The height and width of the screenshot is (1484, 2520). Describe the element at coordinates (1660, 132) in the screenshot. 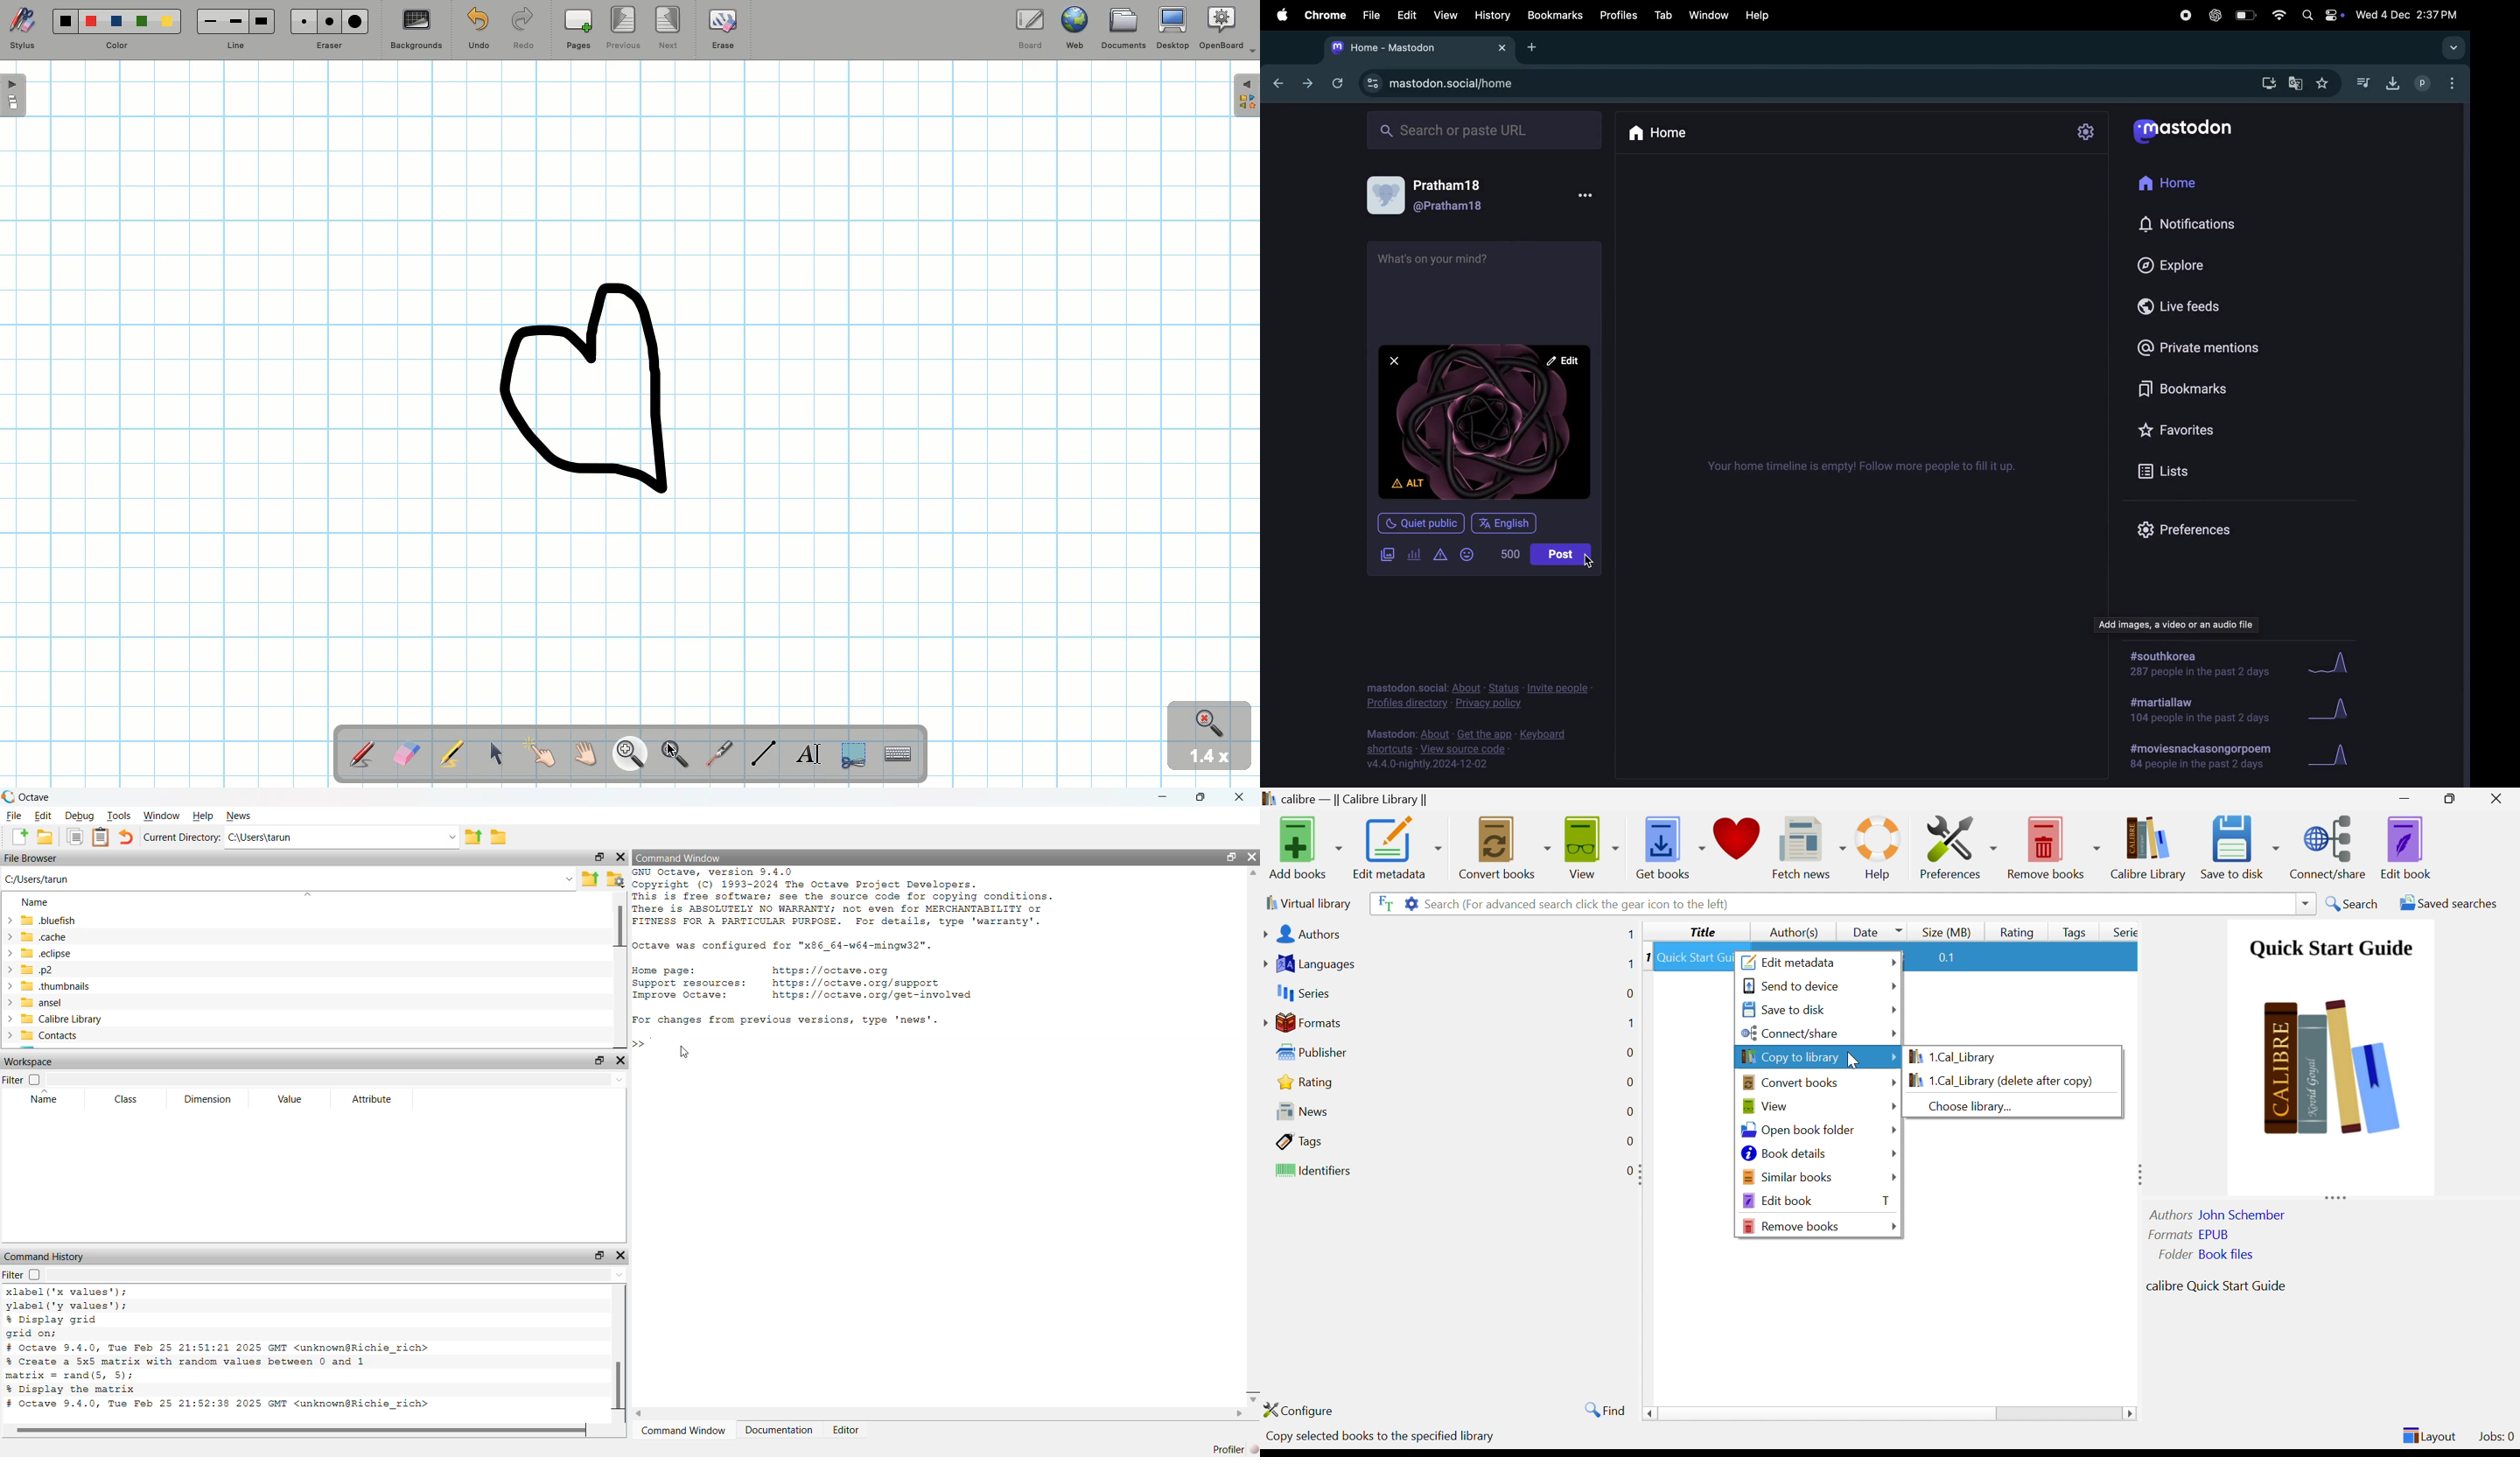

I see `Home` at that location.